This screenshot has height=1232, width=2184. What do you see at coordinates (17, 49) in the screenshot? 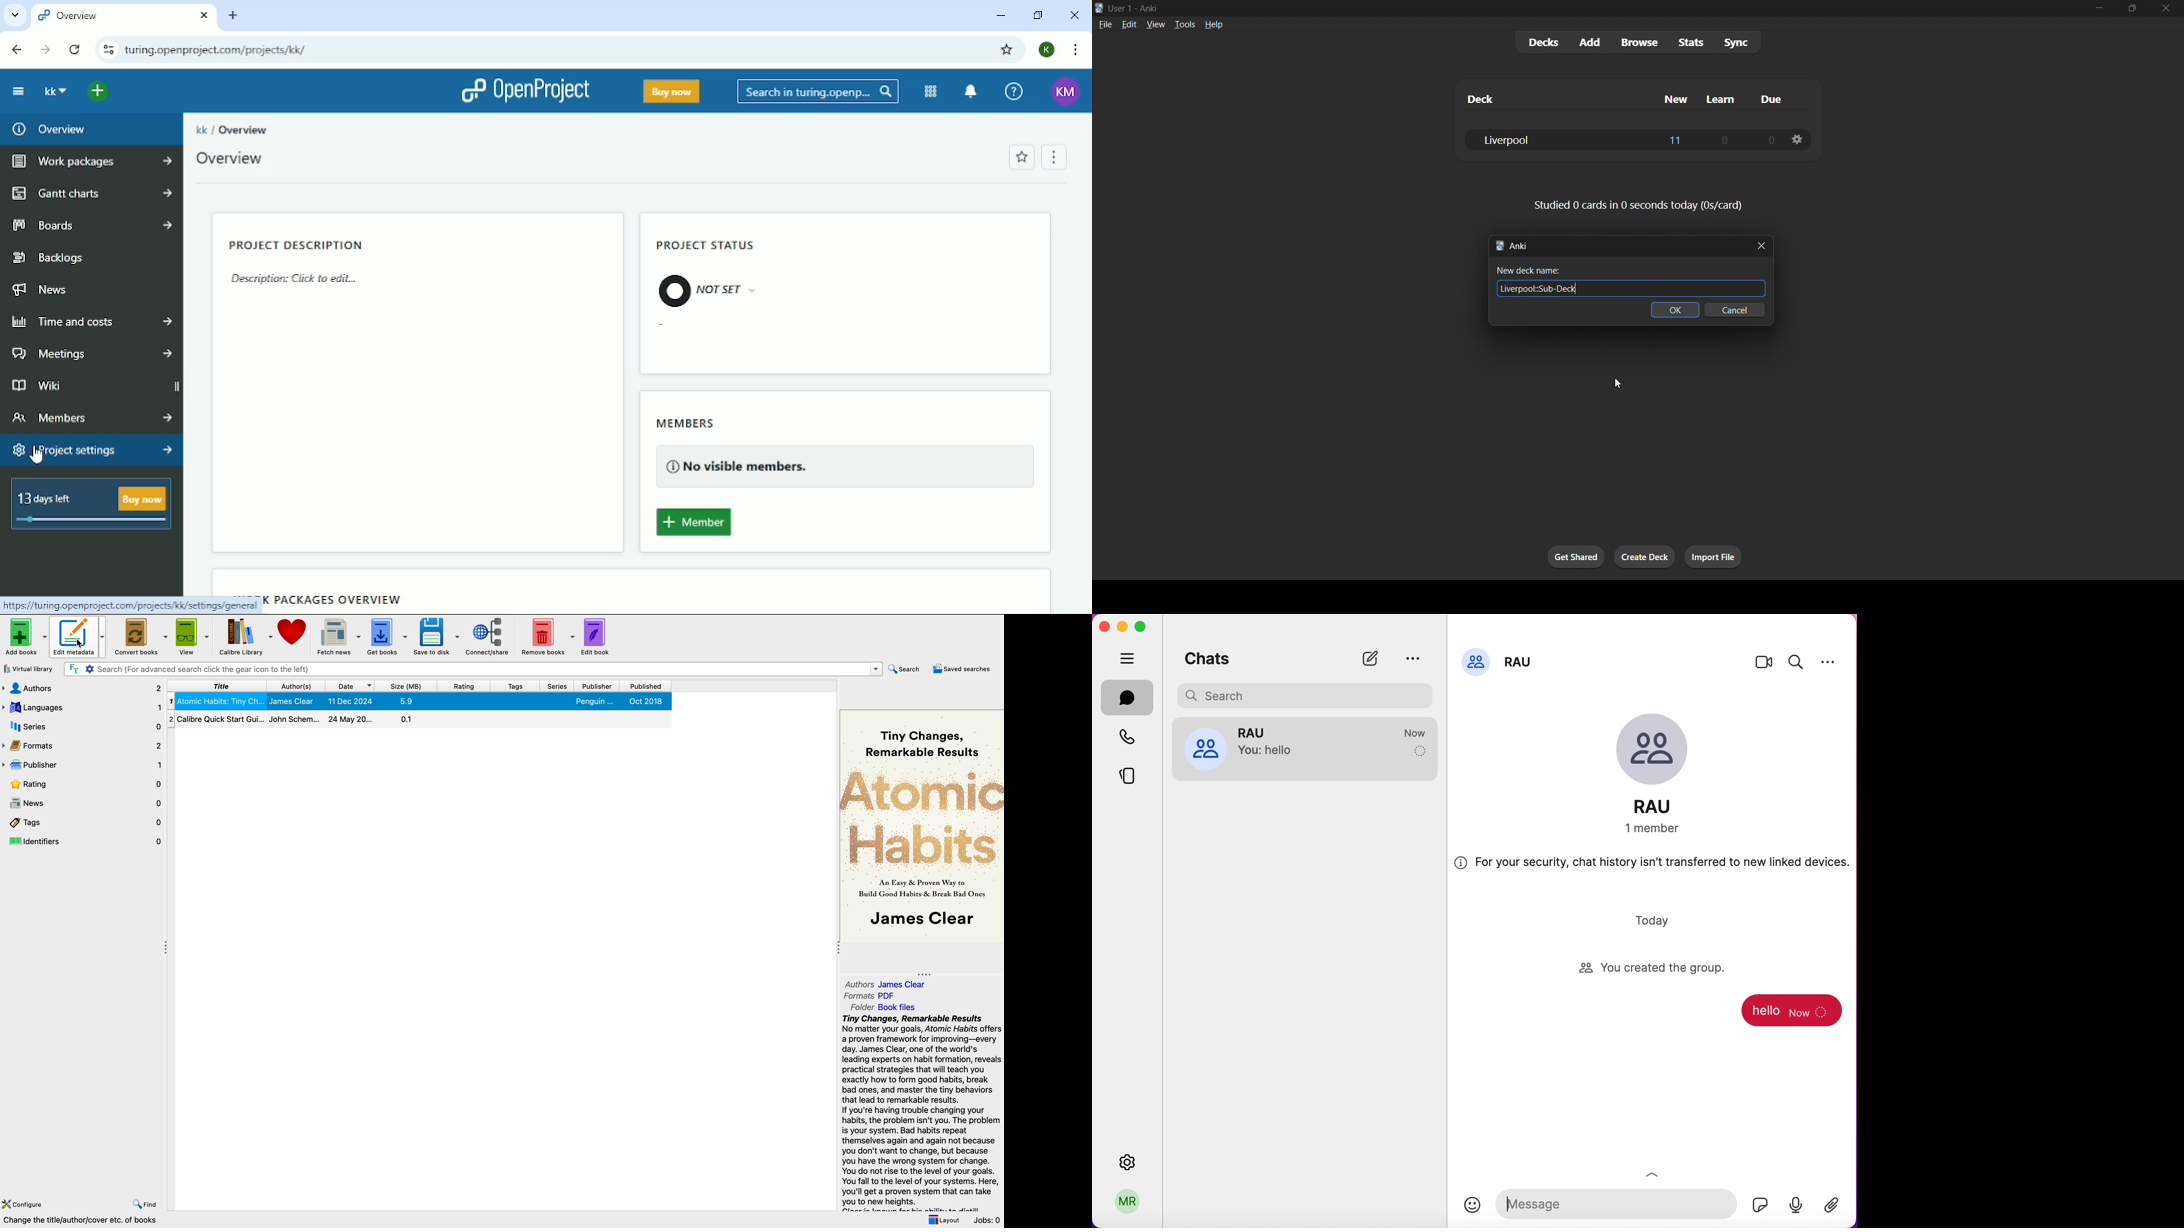
I see `Back` at bounding box center [17, 49].